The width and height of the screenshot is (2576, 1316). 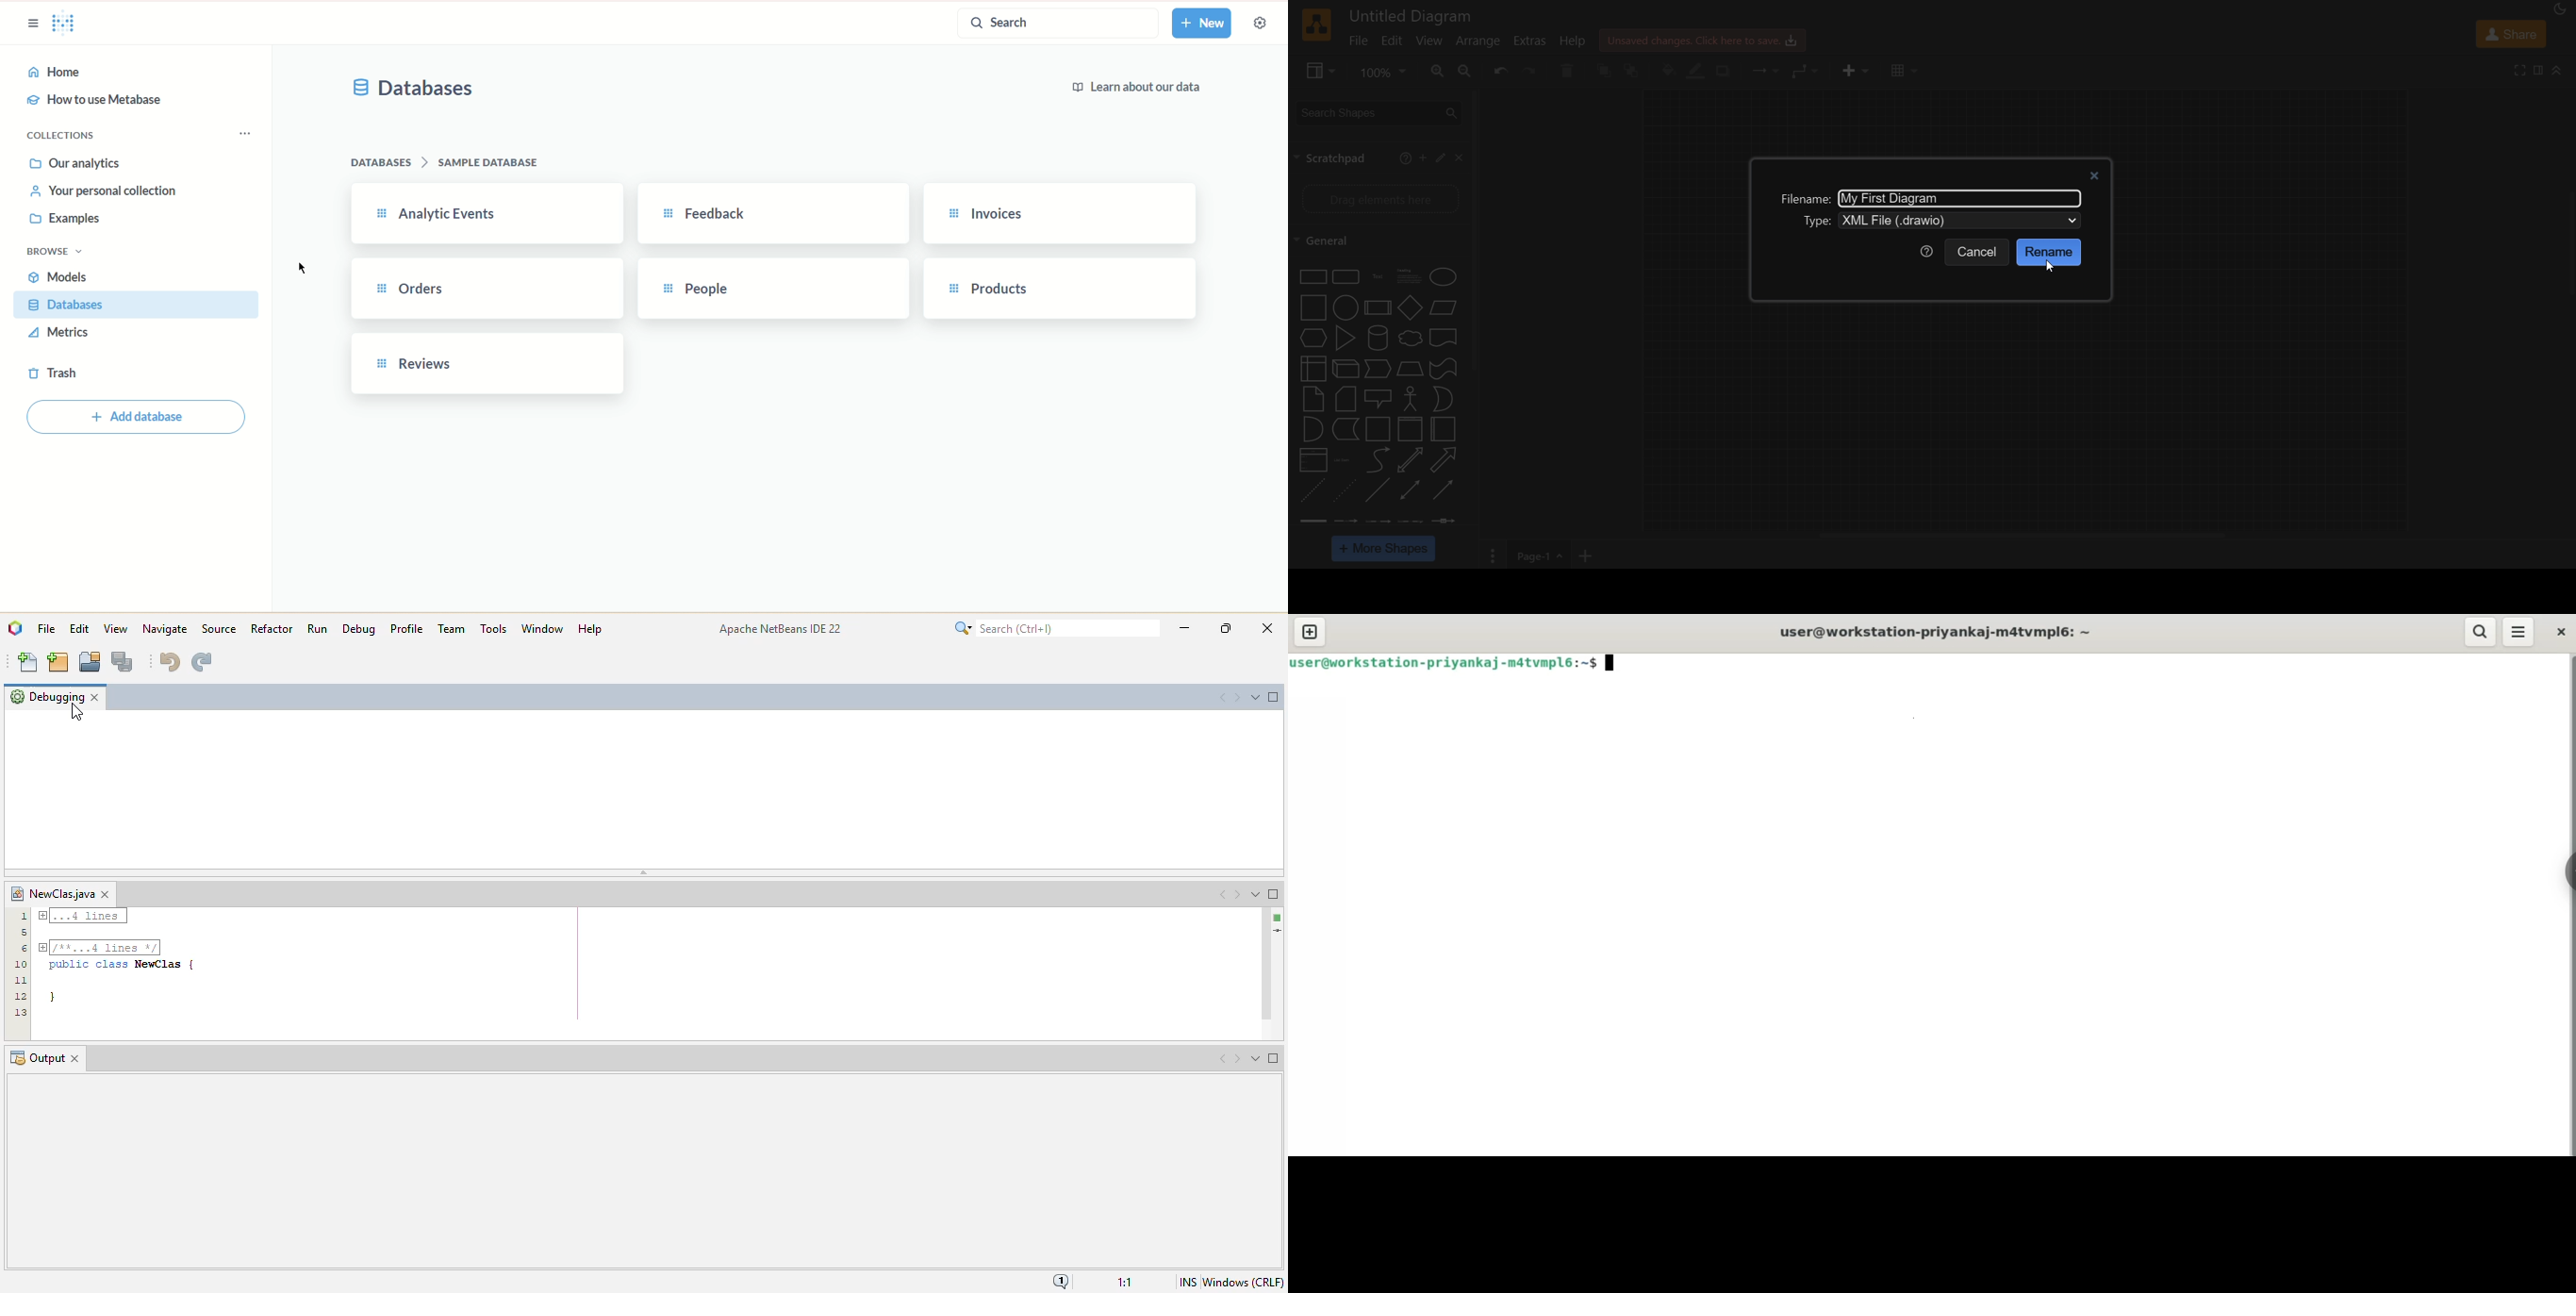 I want to click on connection, so click(x=1762, y=70).